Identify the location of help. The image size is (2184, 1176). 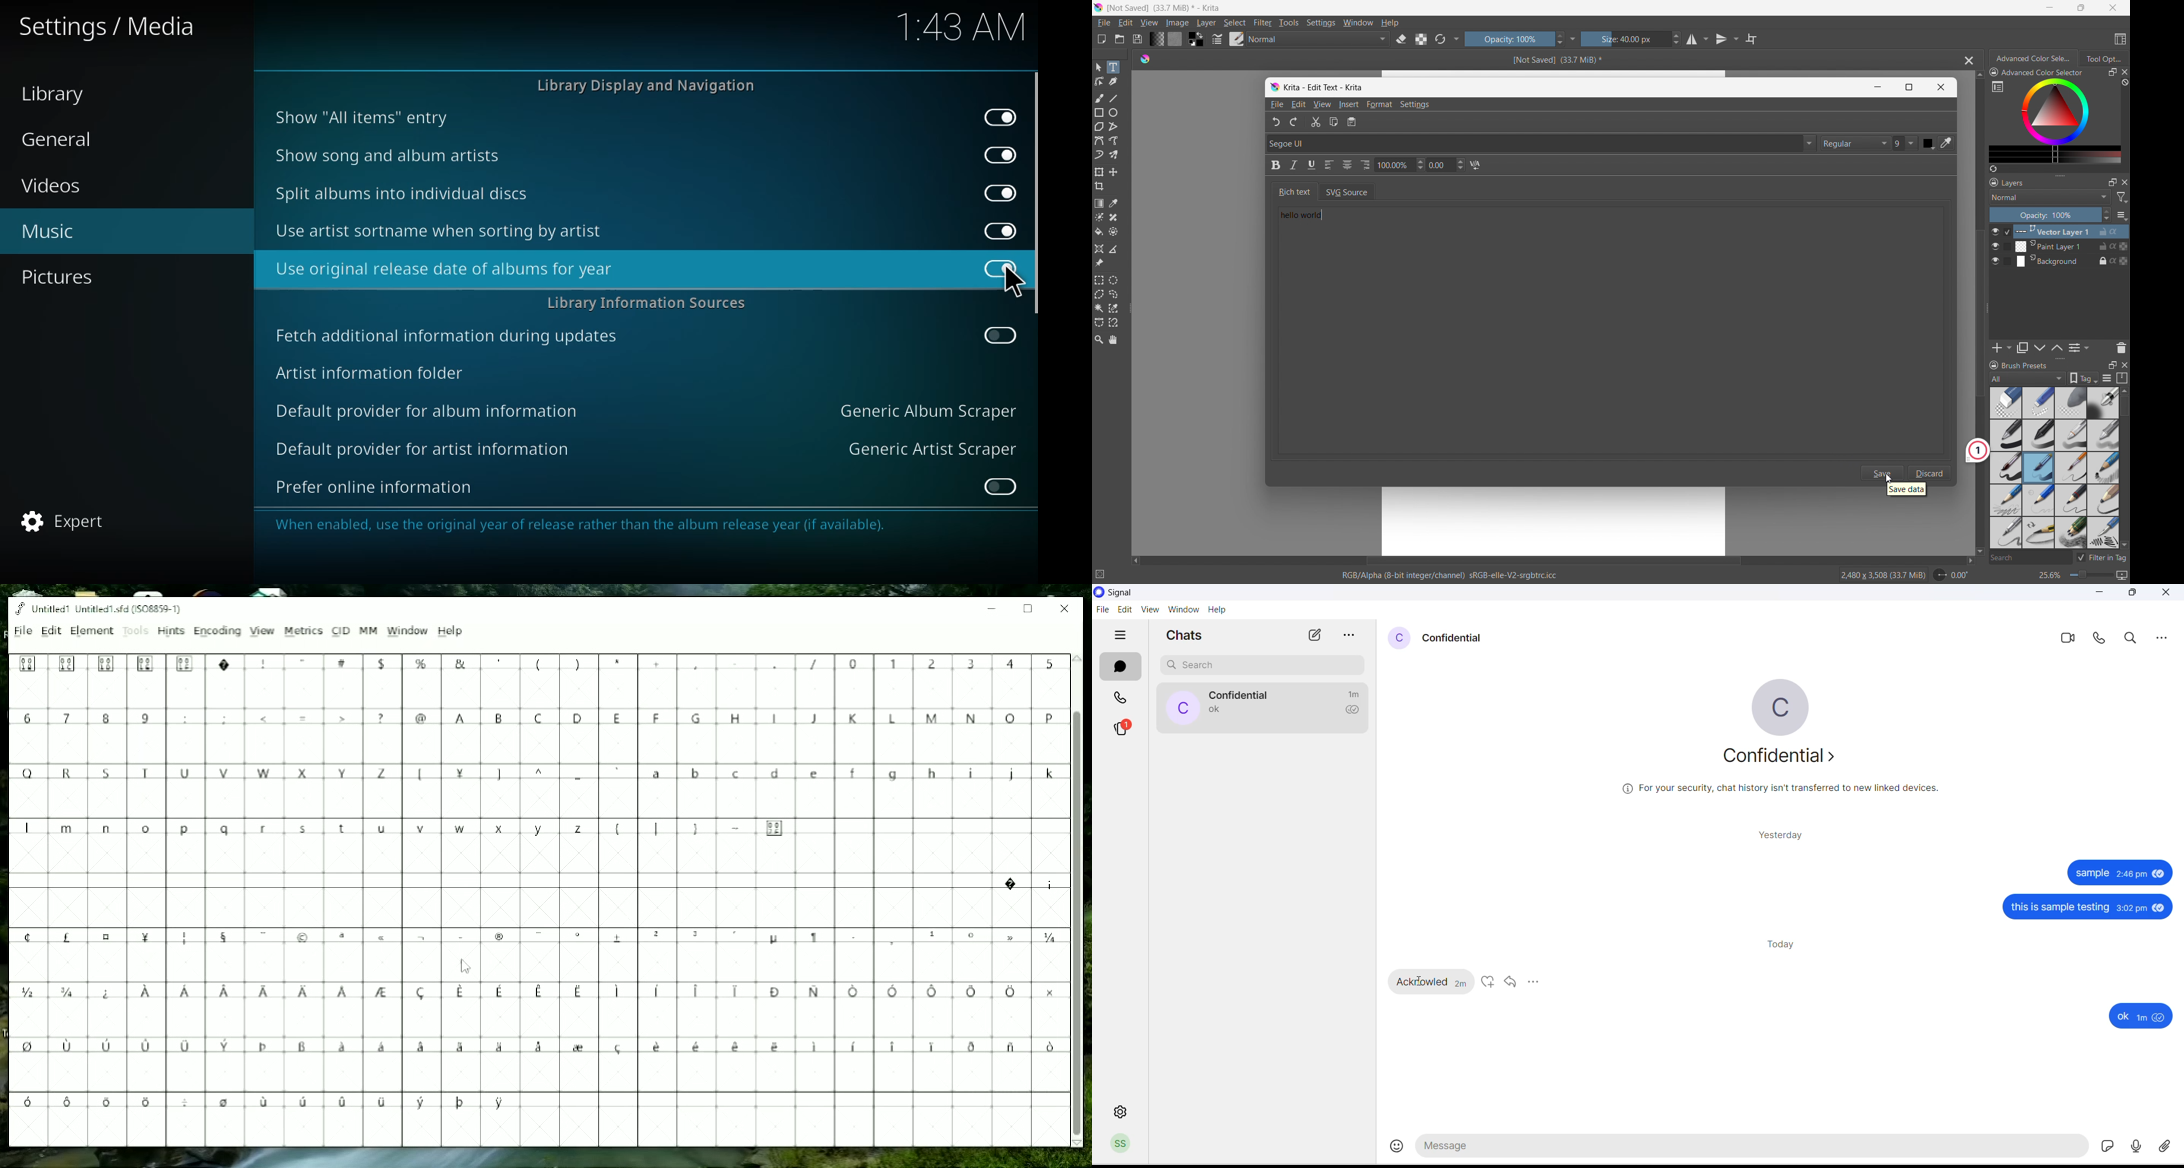
(1390, 22).